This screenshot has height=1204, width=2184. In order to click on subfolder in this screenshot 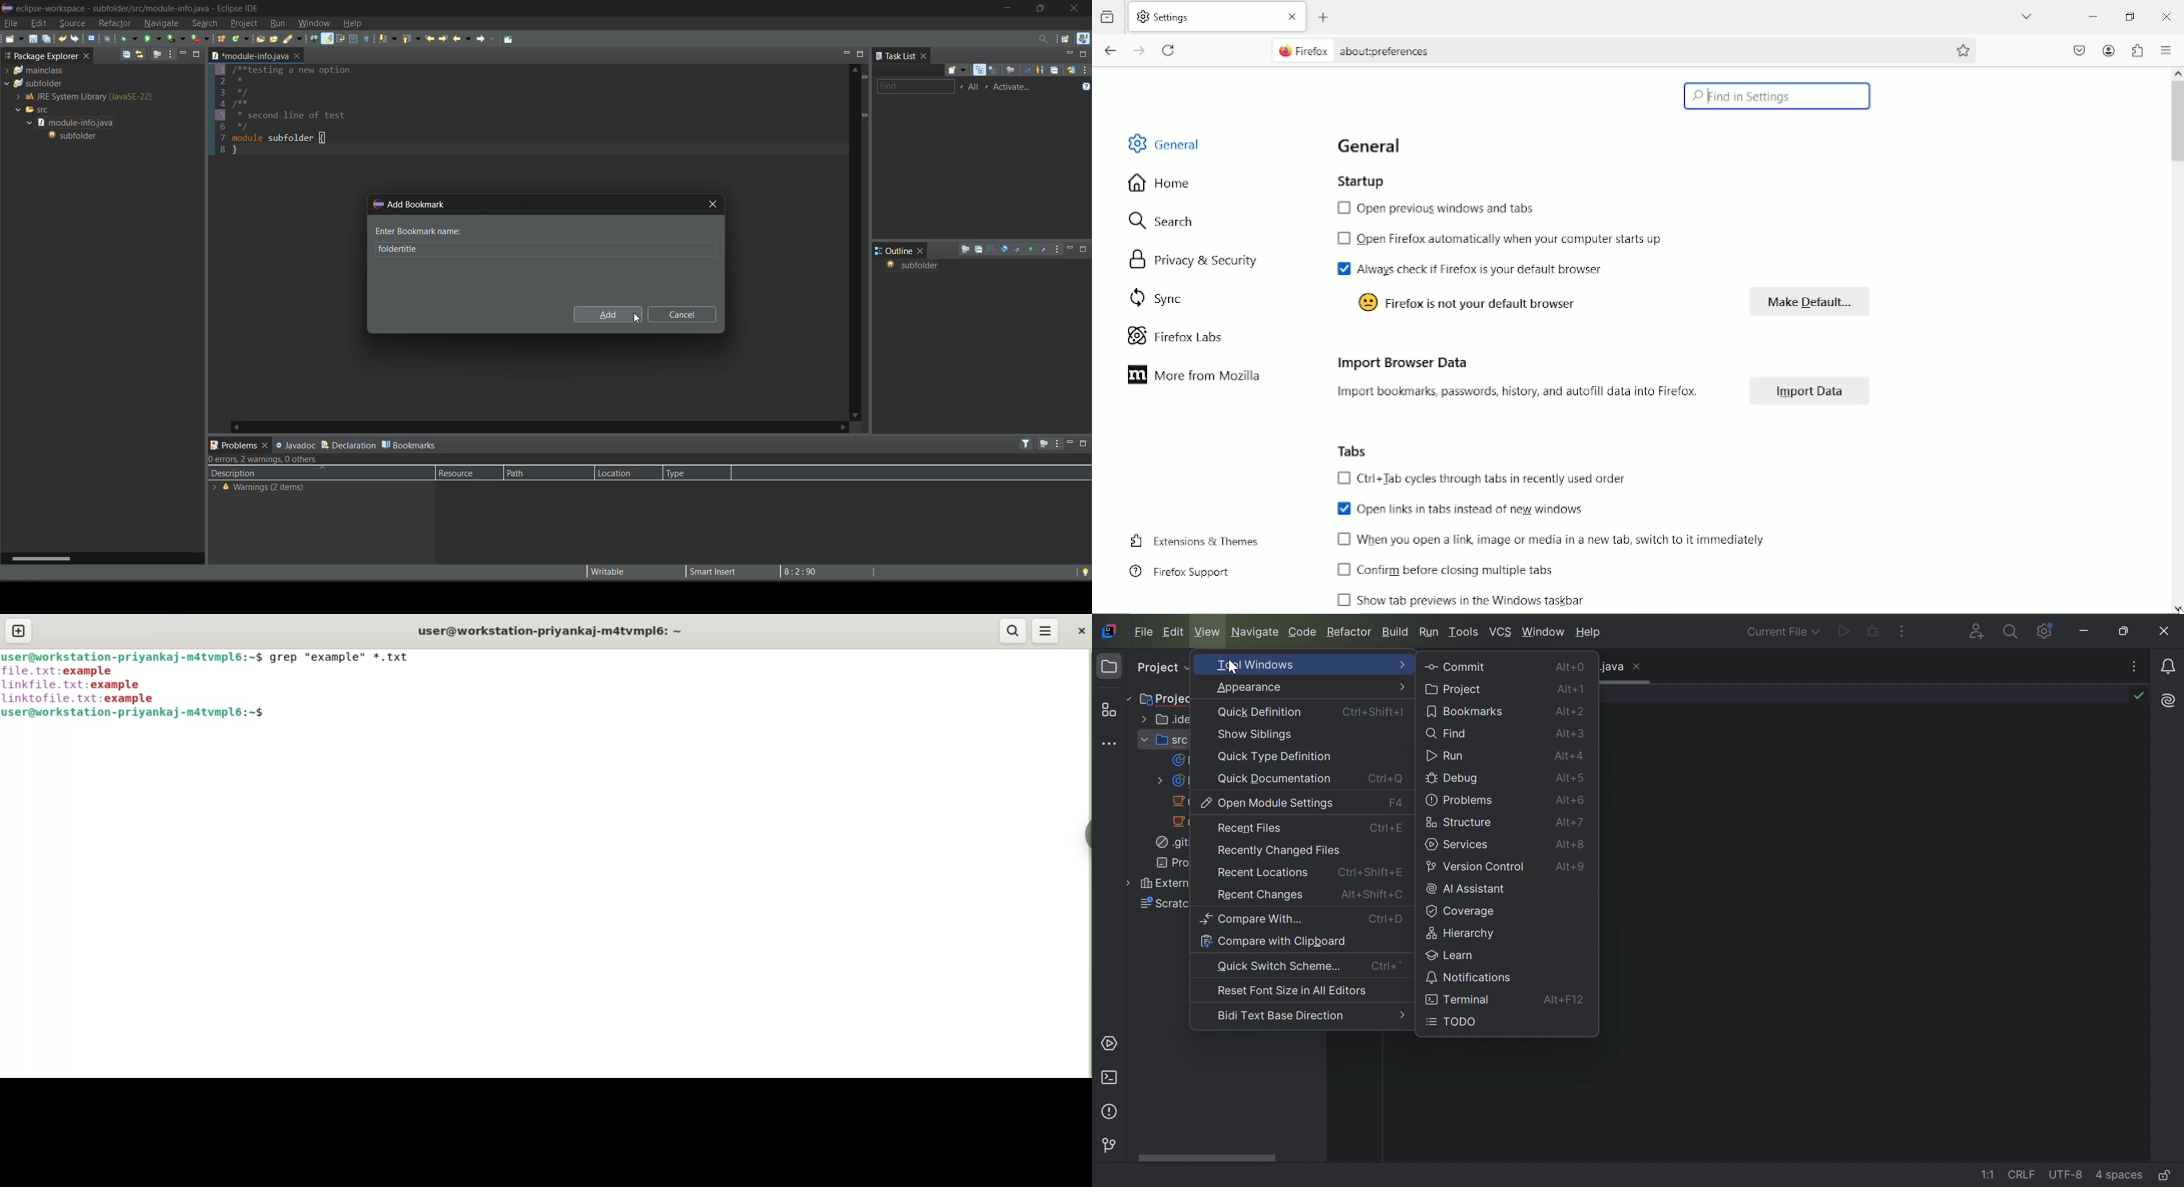, I will do `click(34, 83)`.